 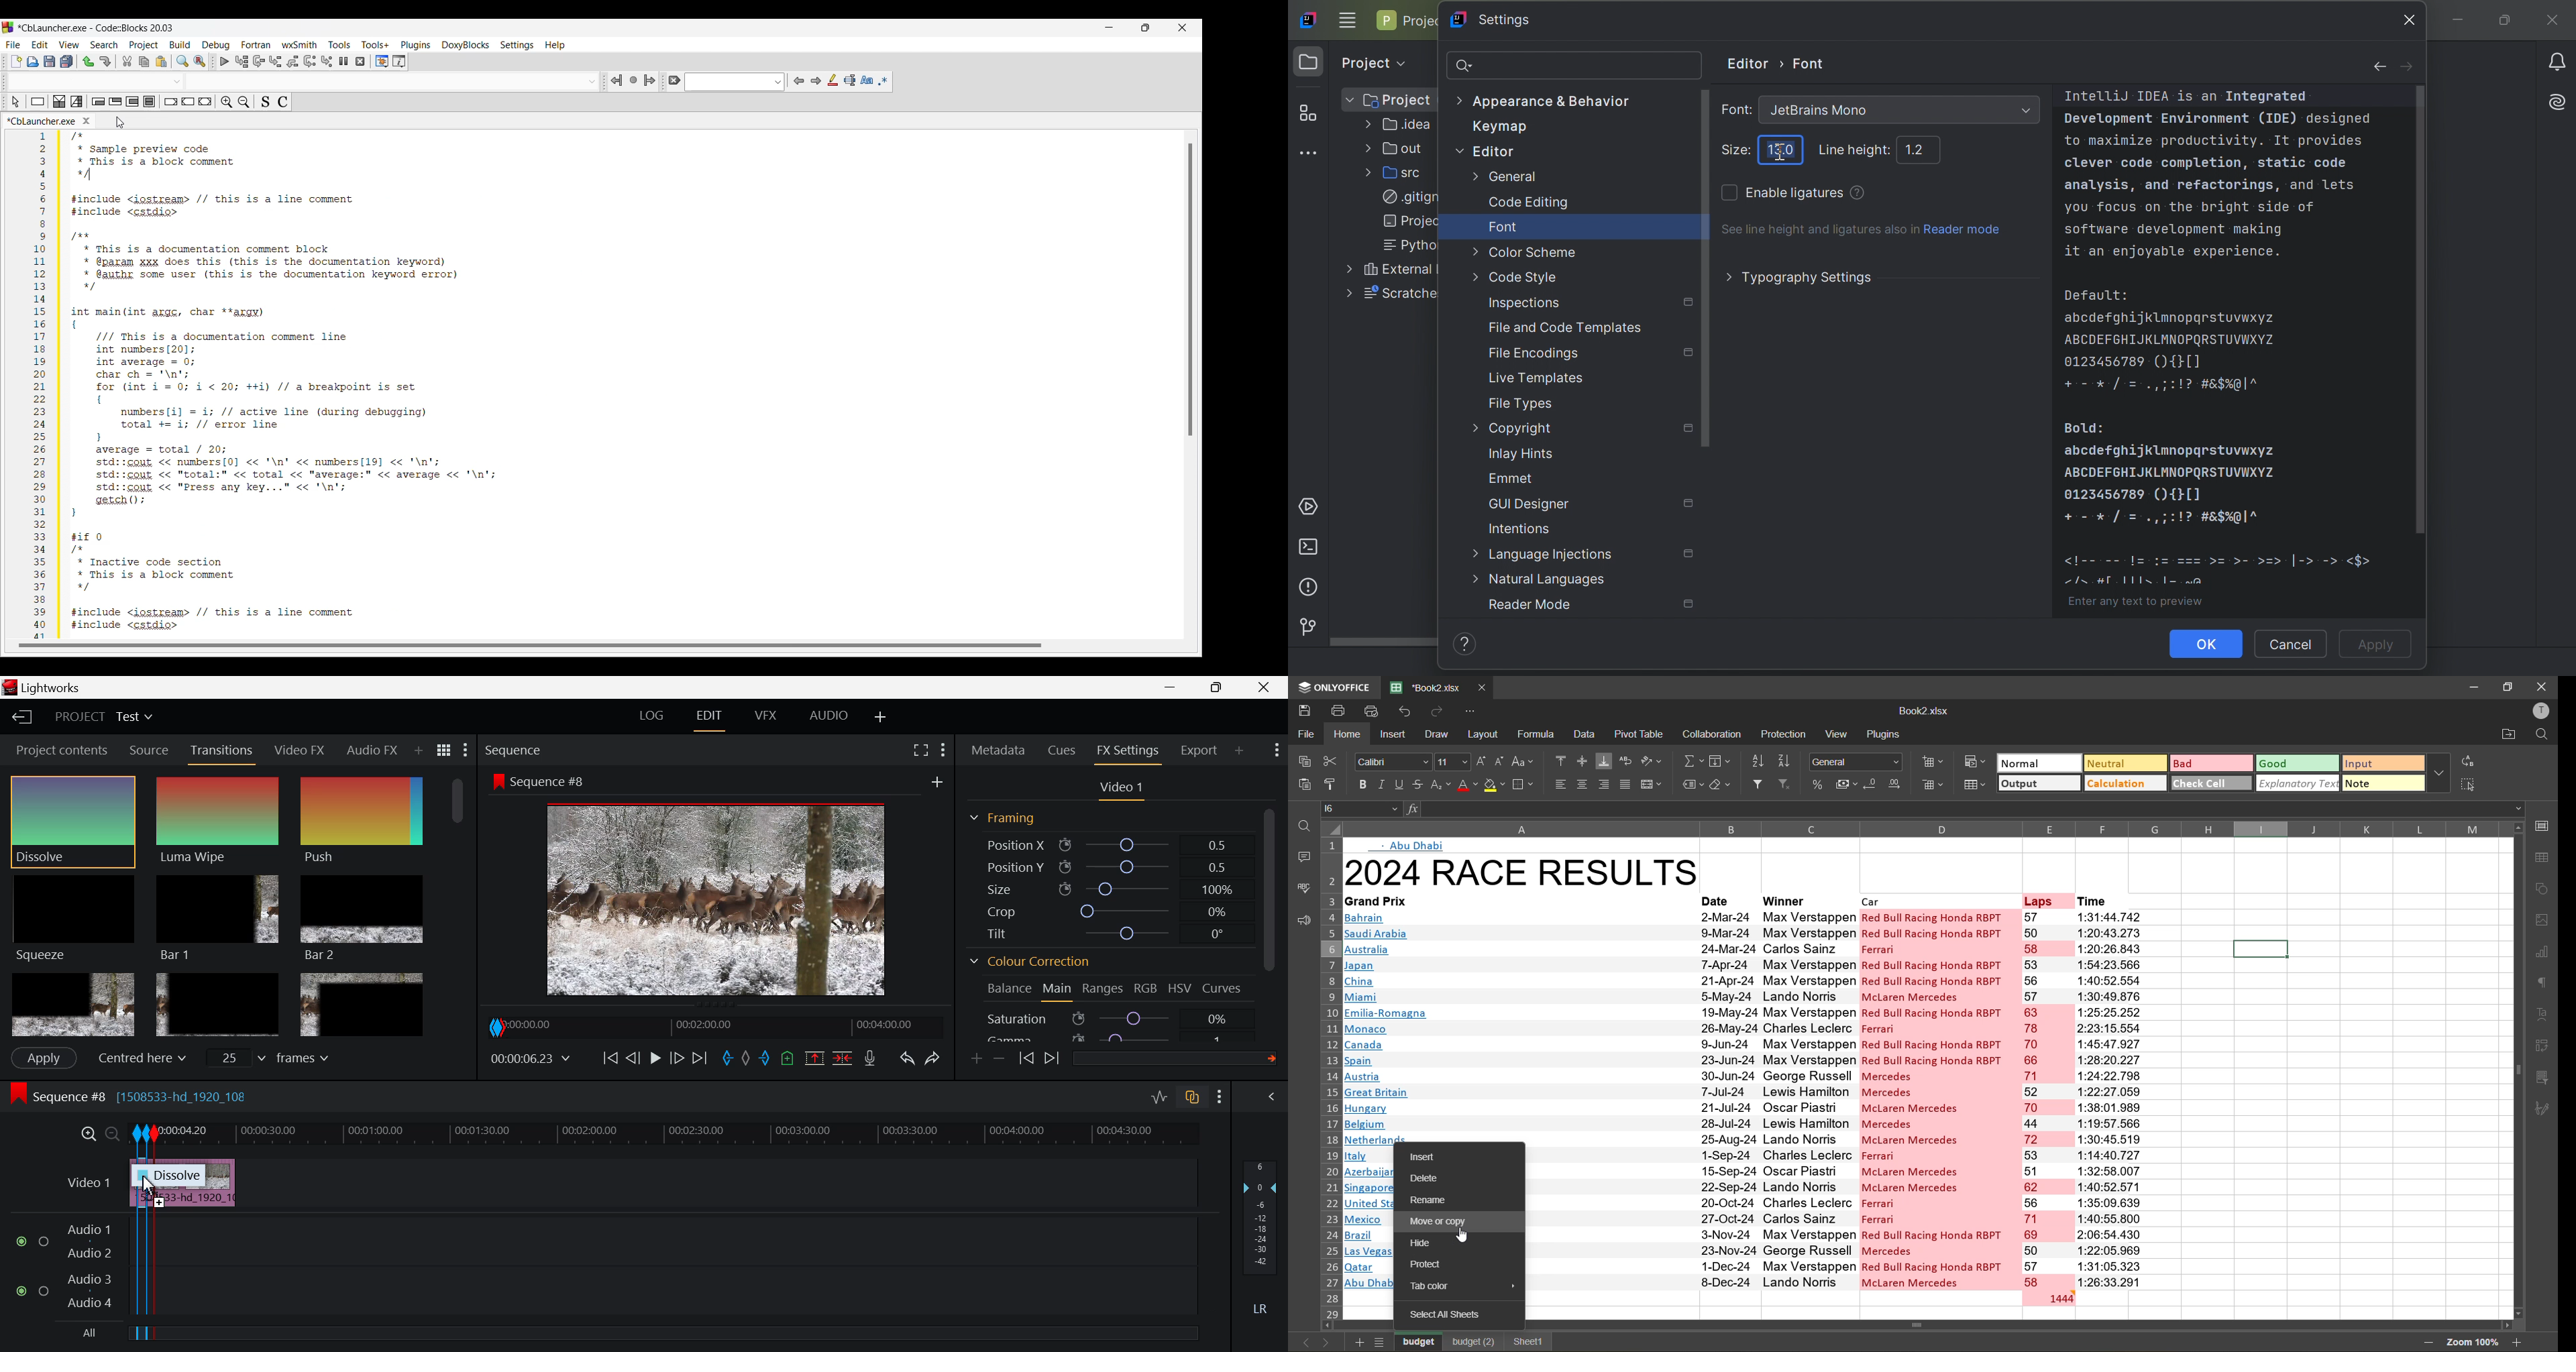 What do you see at coordinates (1343, 711) in the screenshot?
I see `print` at bounding box center [1343, 711].